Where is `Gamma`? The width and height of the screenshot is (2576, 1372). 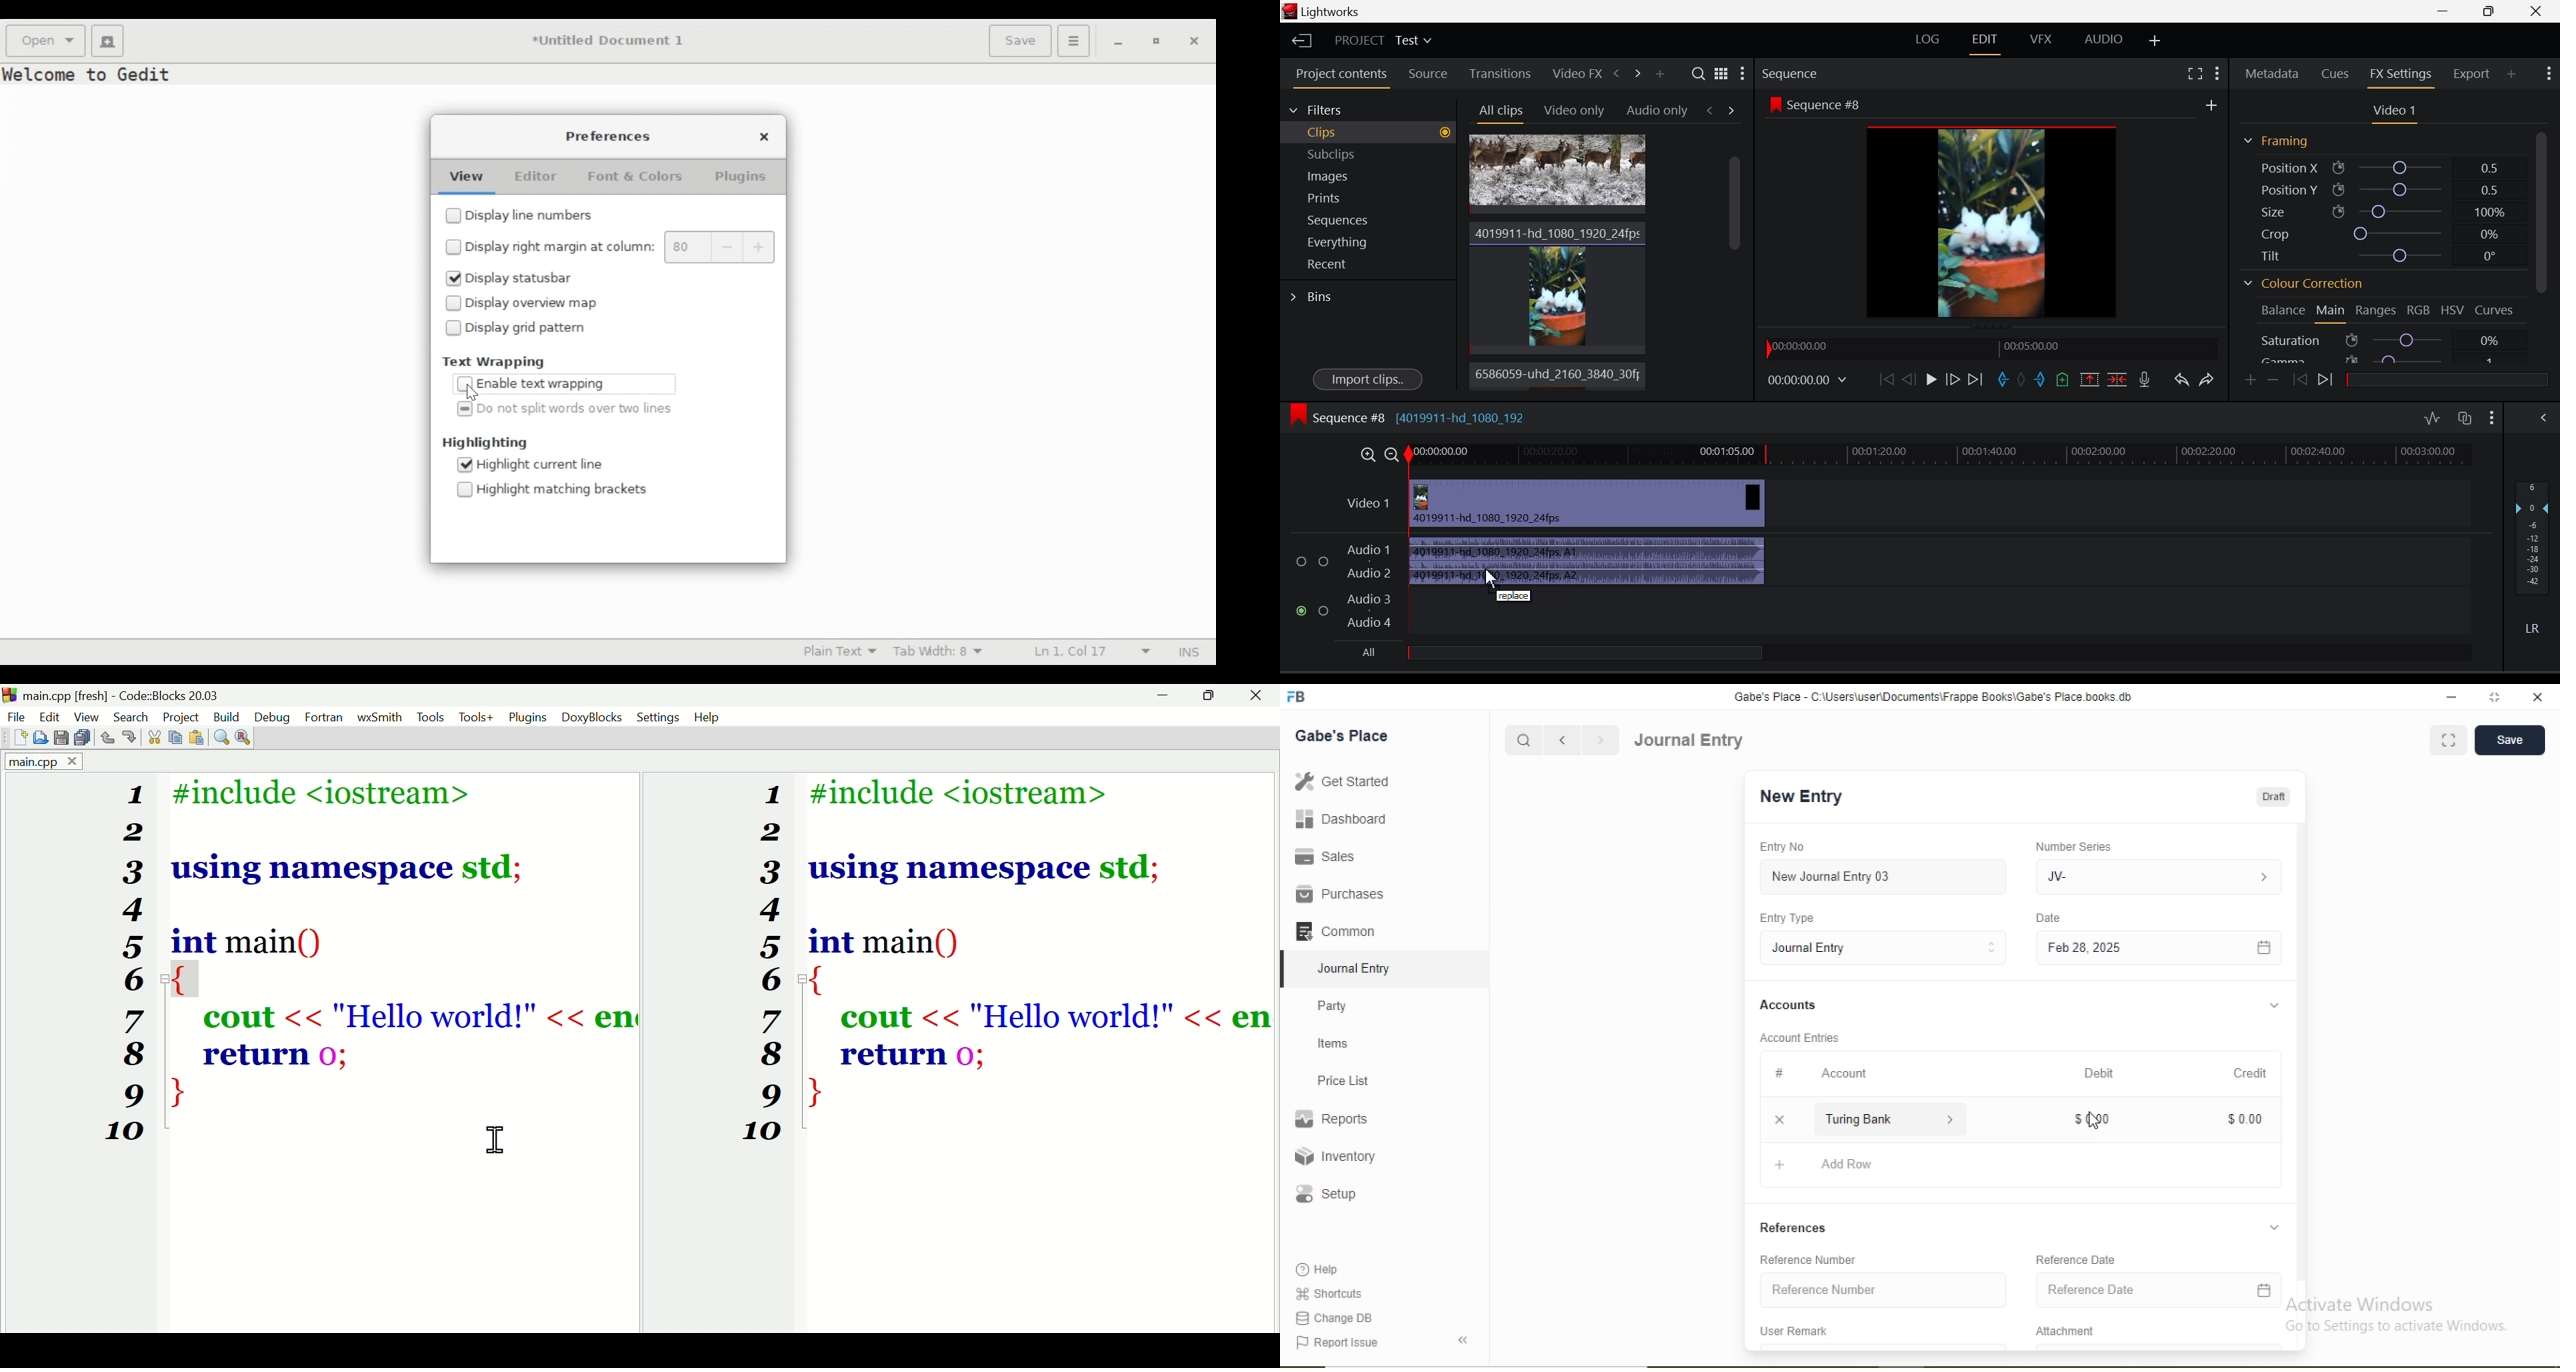 Gamma is located at coordinates (2389, 359).